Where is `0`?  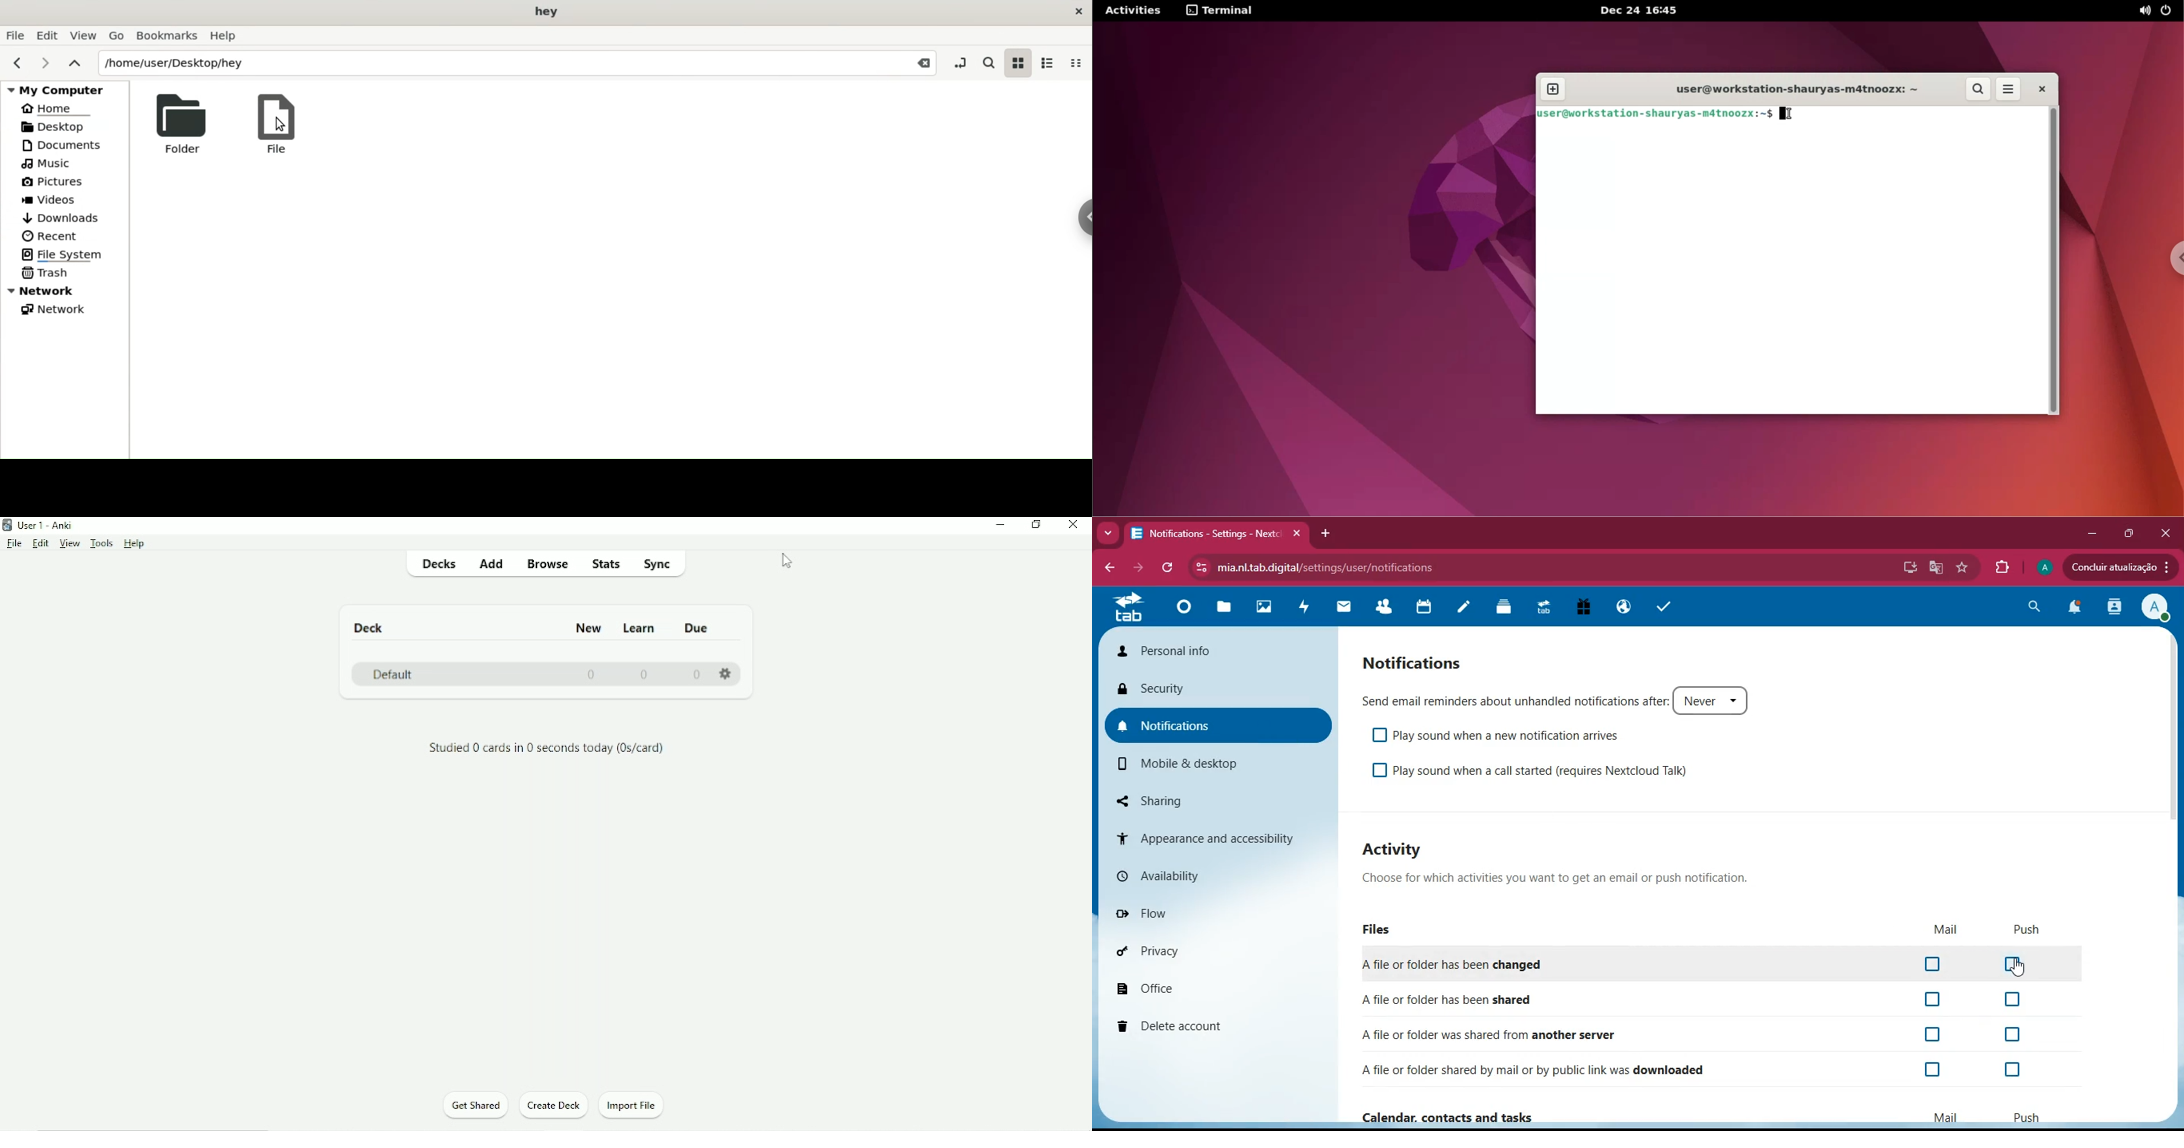 0 is located at coordinates (696, 674).